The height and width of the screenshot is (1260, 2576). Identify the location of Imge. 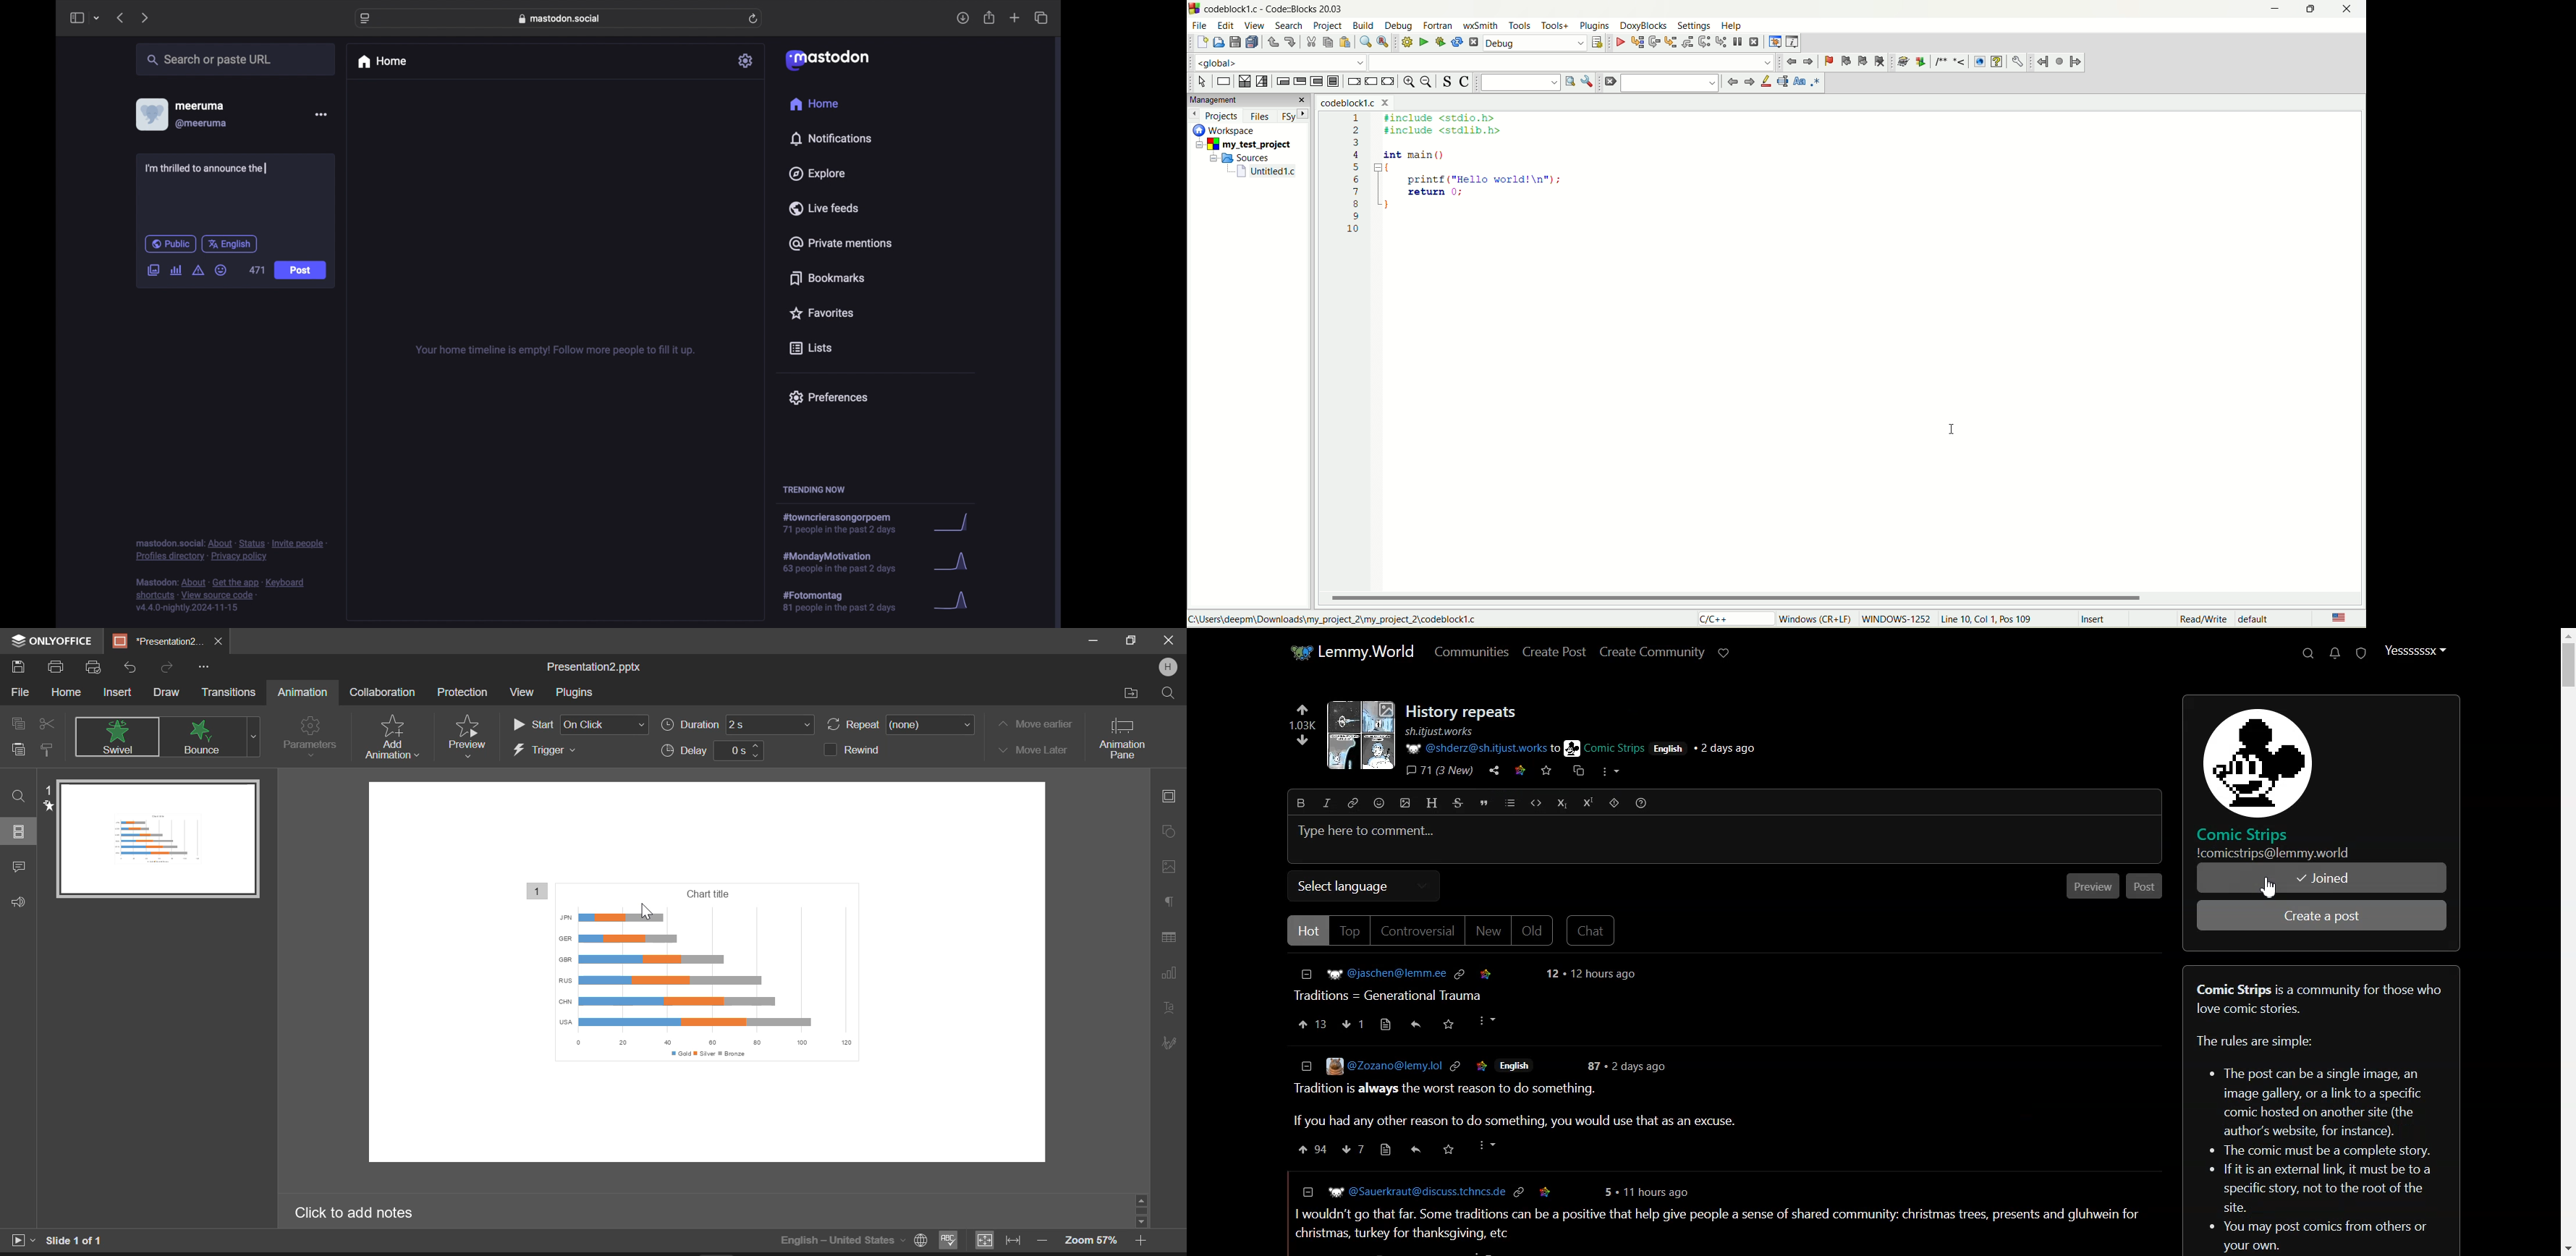
(1357, 737).